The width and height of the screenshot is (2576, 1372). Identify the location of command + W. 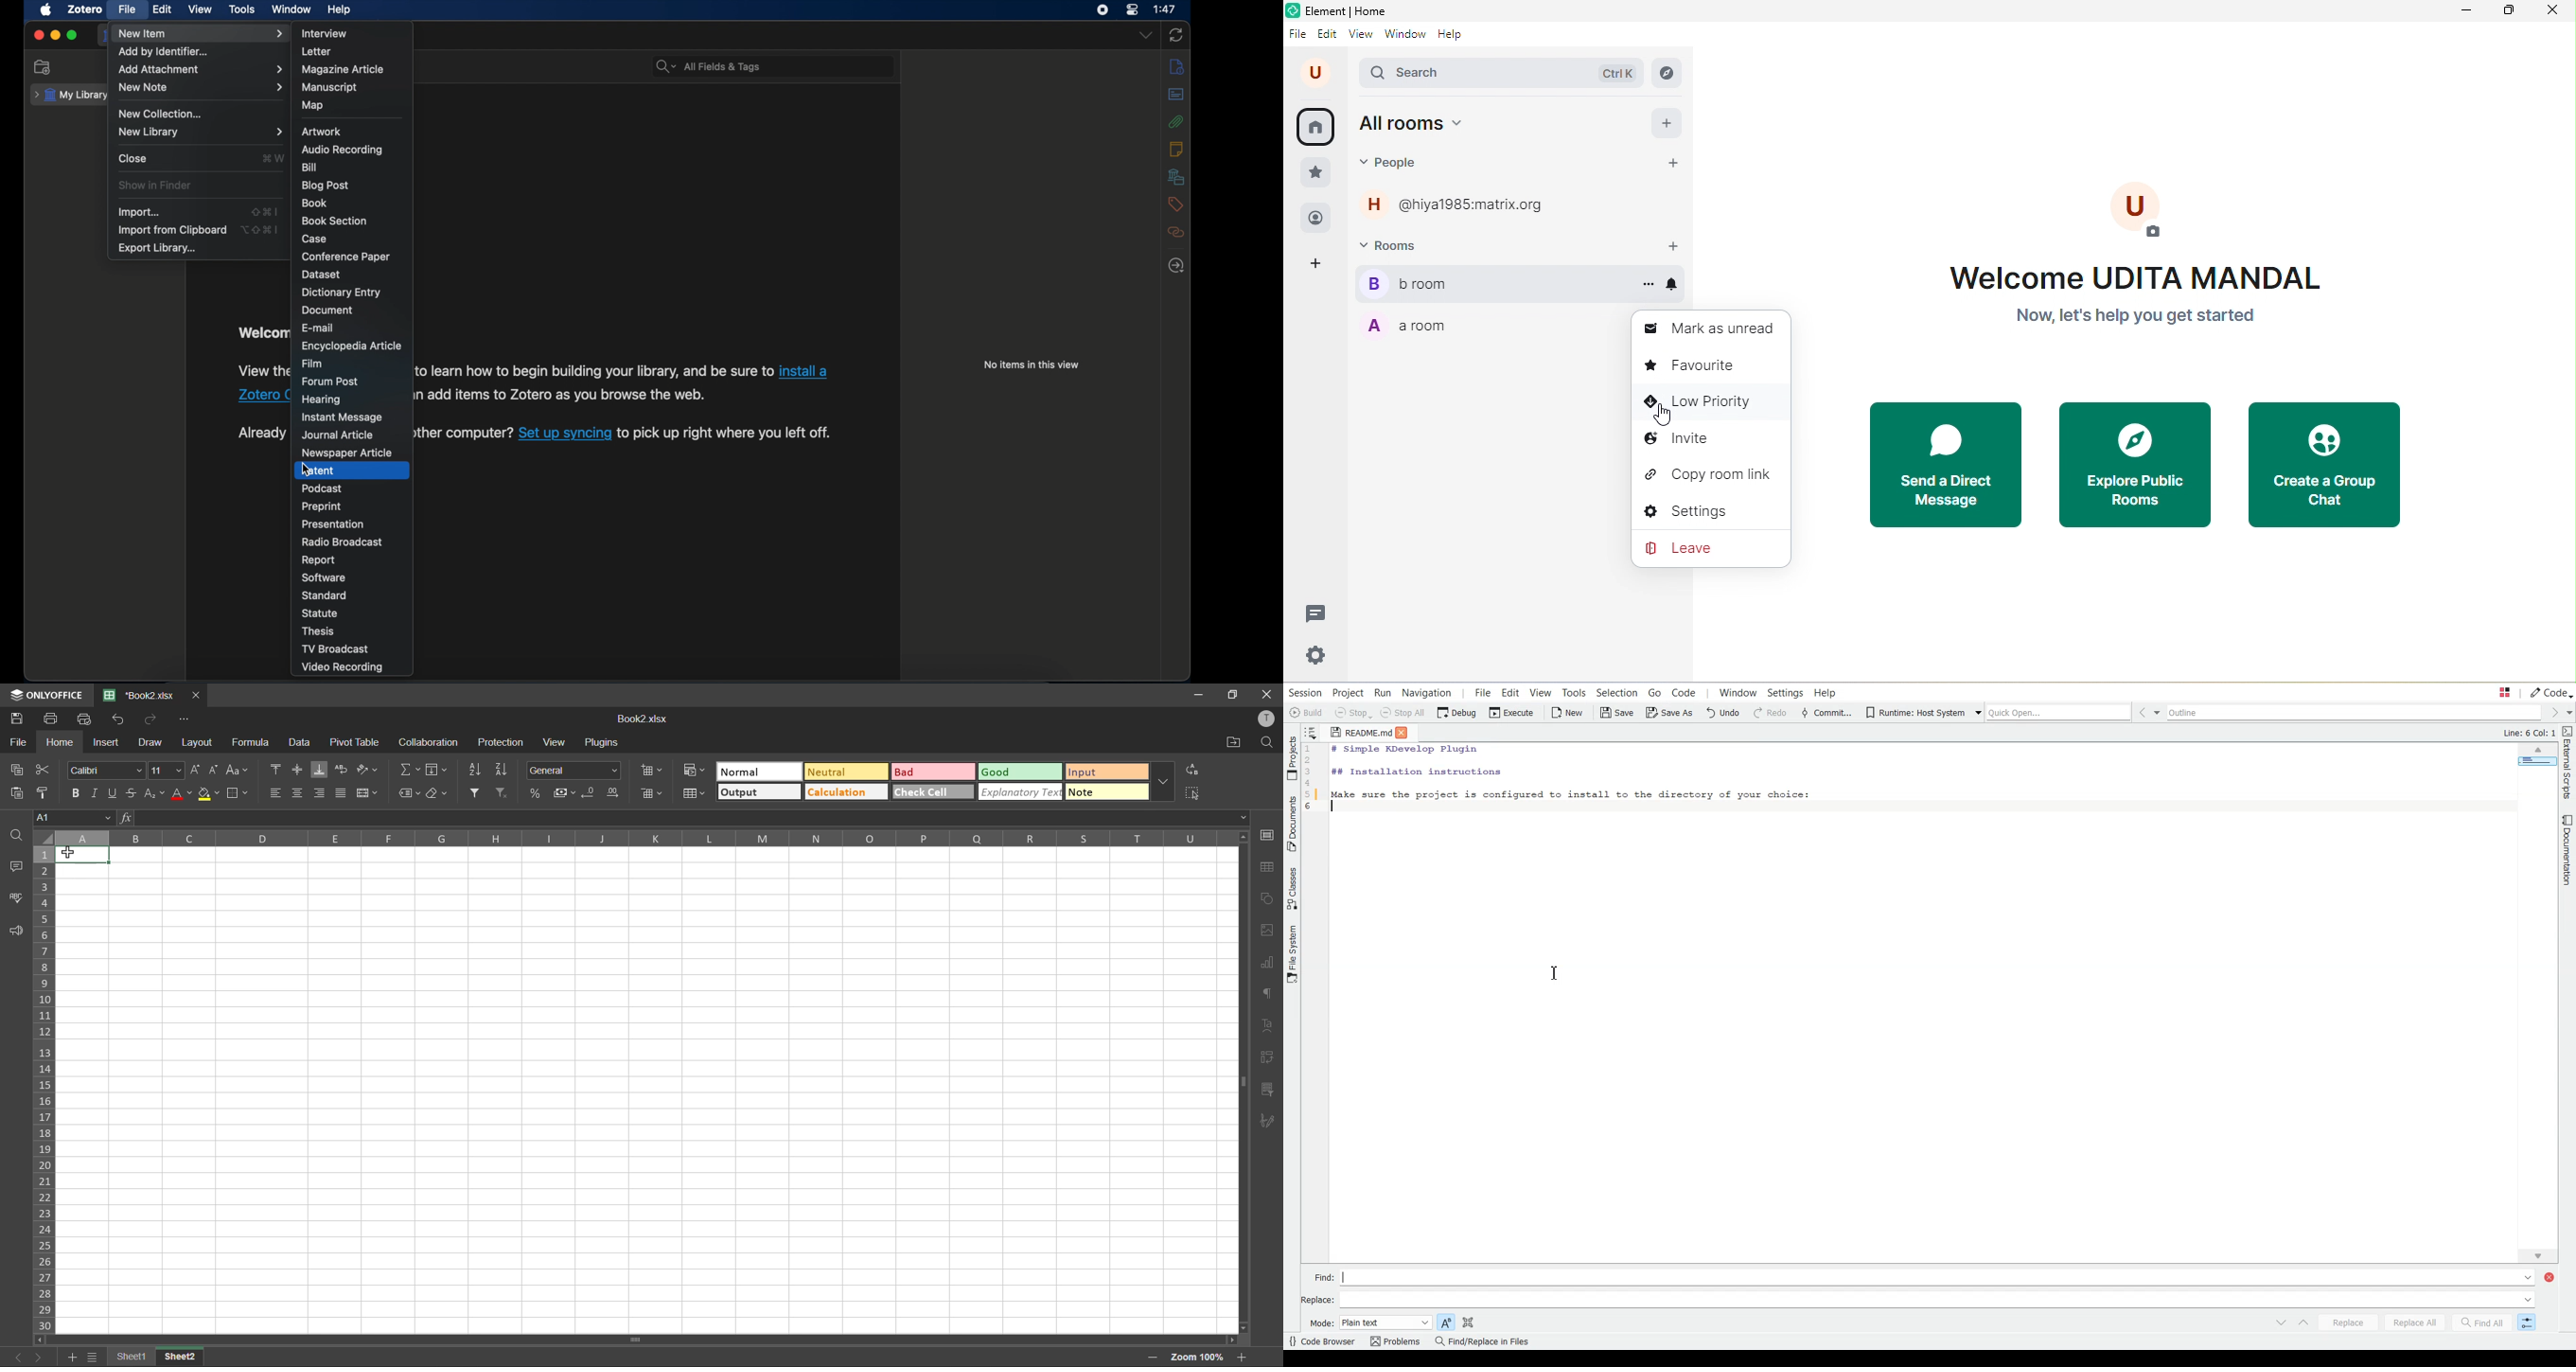
(273, 158).